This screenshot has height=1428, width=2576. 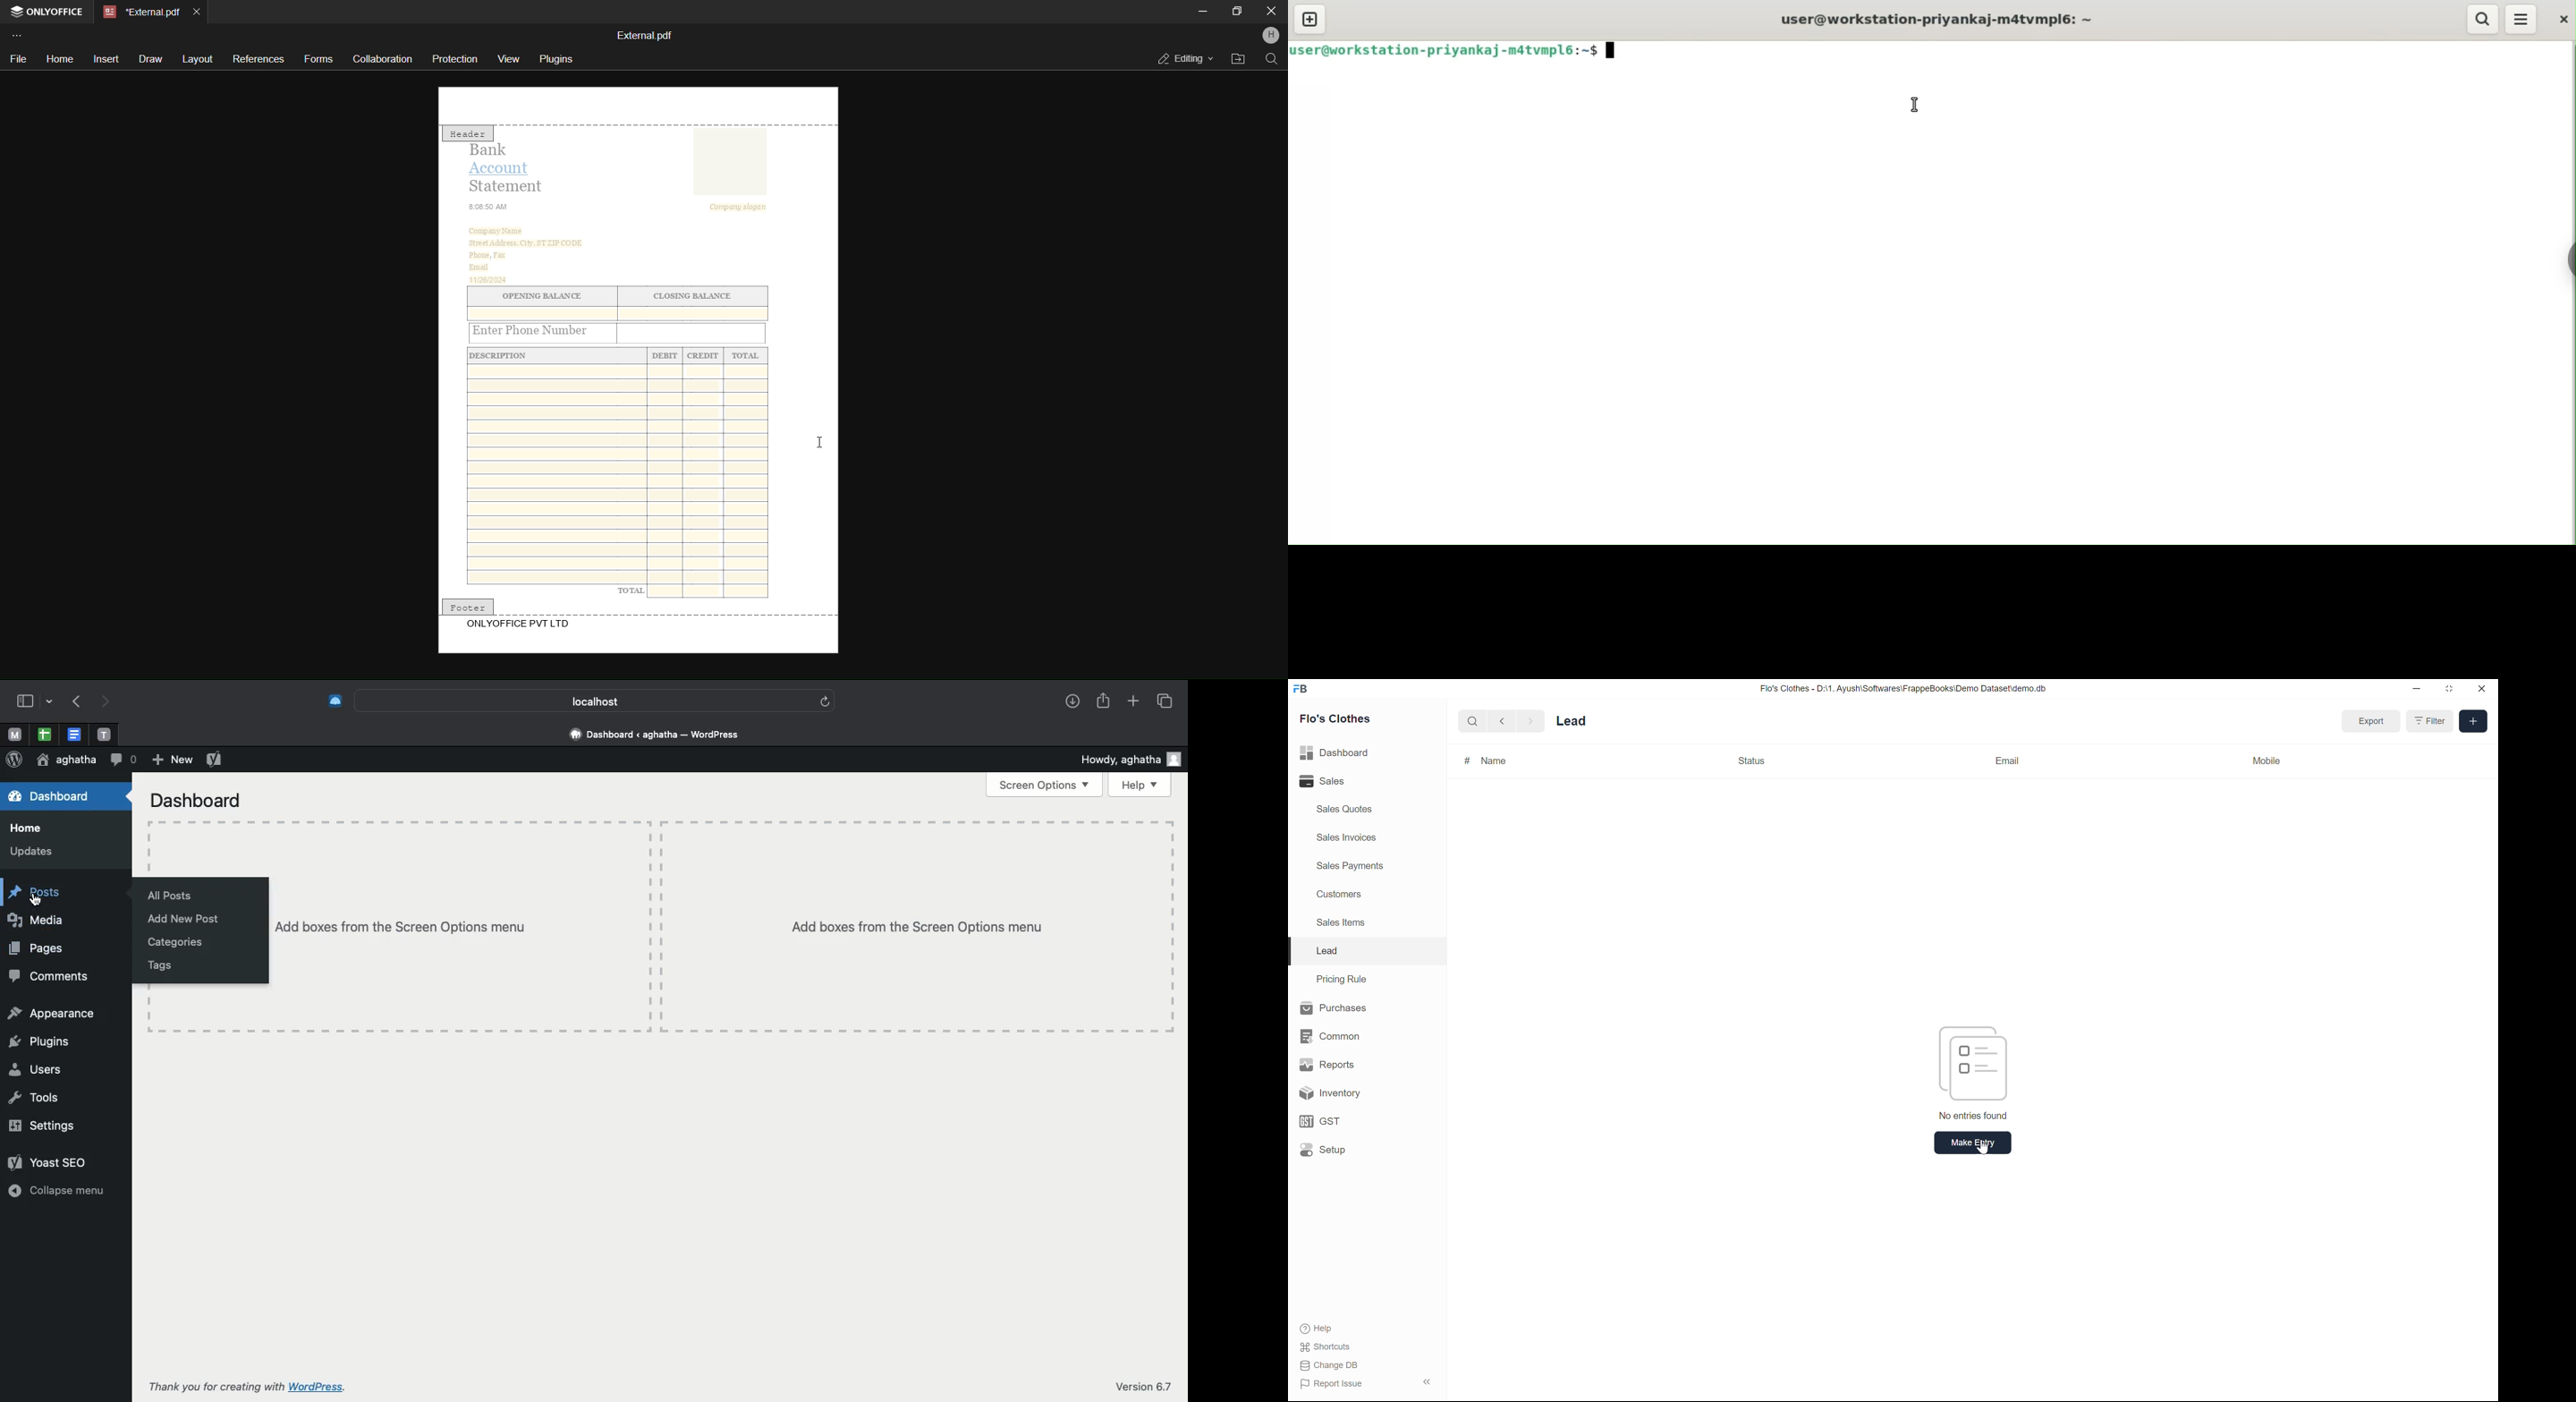 What do you see at coordinates (694, 297) in the screenshot?
I see `CLOSING BALANCE` at bounding box center [694, 297].